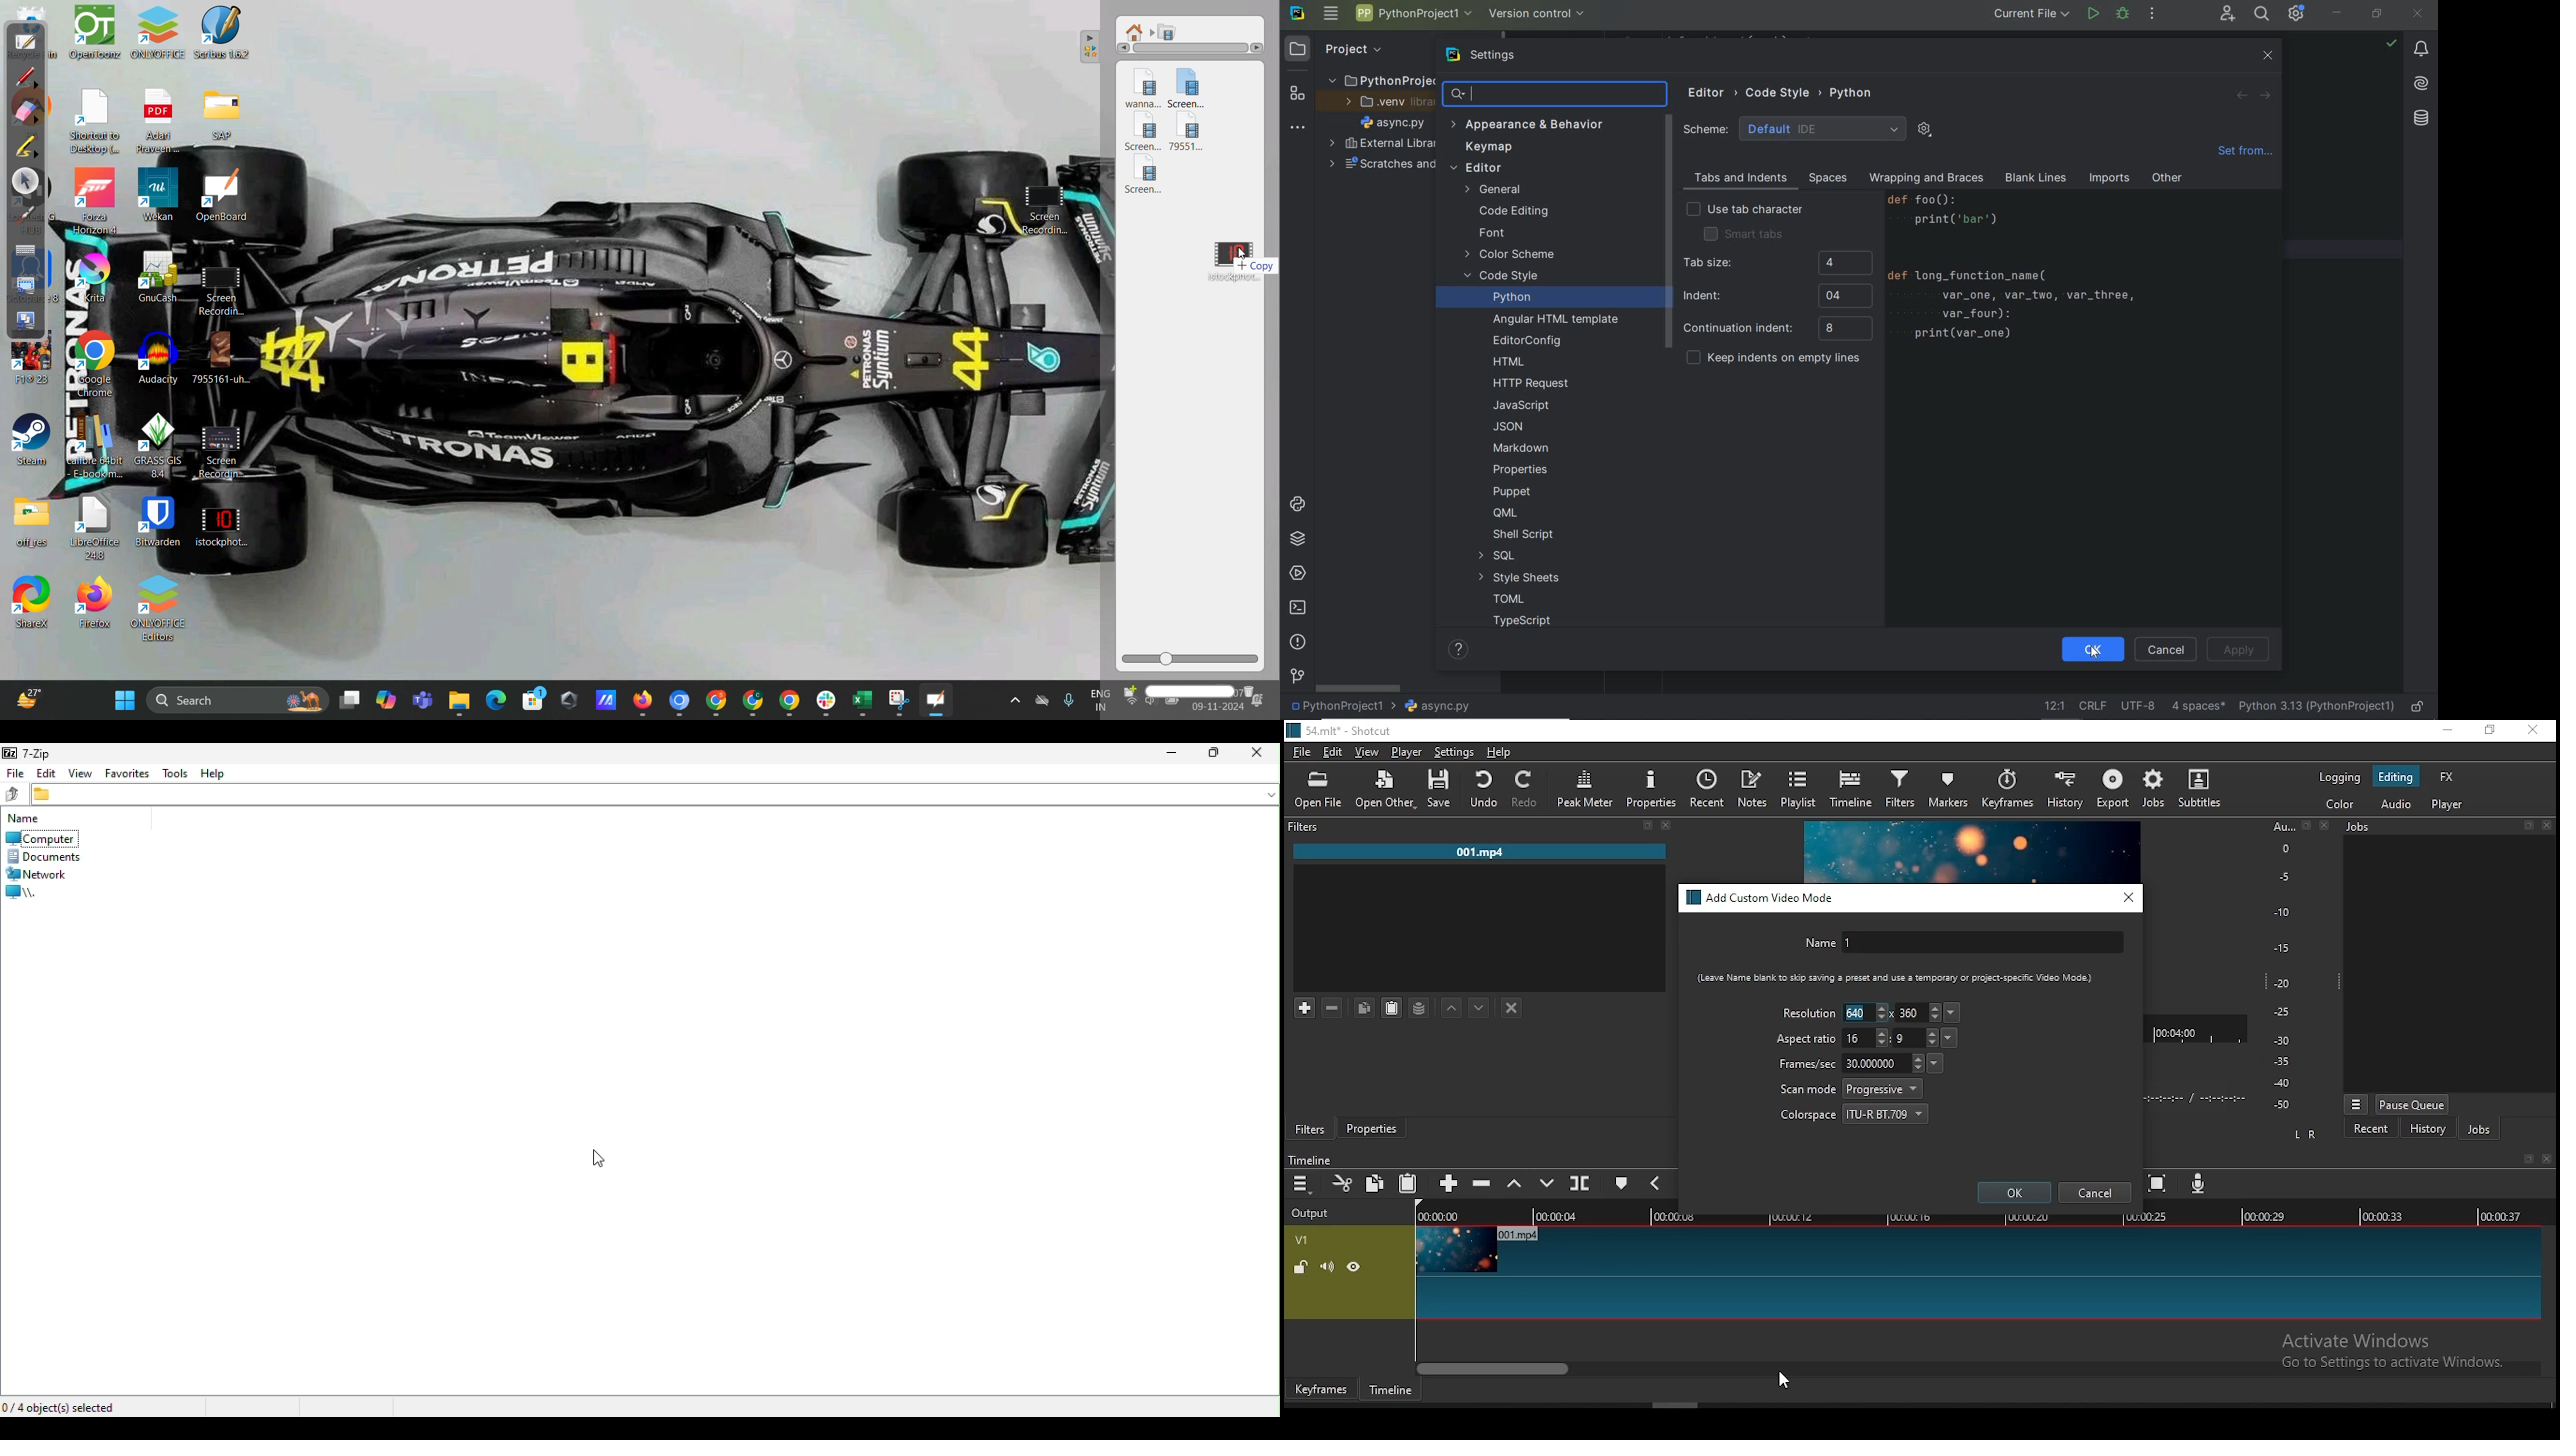 The image size is (2576, 1456). Describe the element at coordinates (827, 701) in the screenshot. I see `minimized slack` at that location.